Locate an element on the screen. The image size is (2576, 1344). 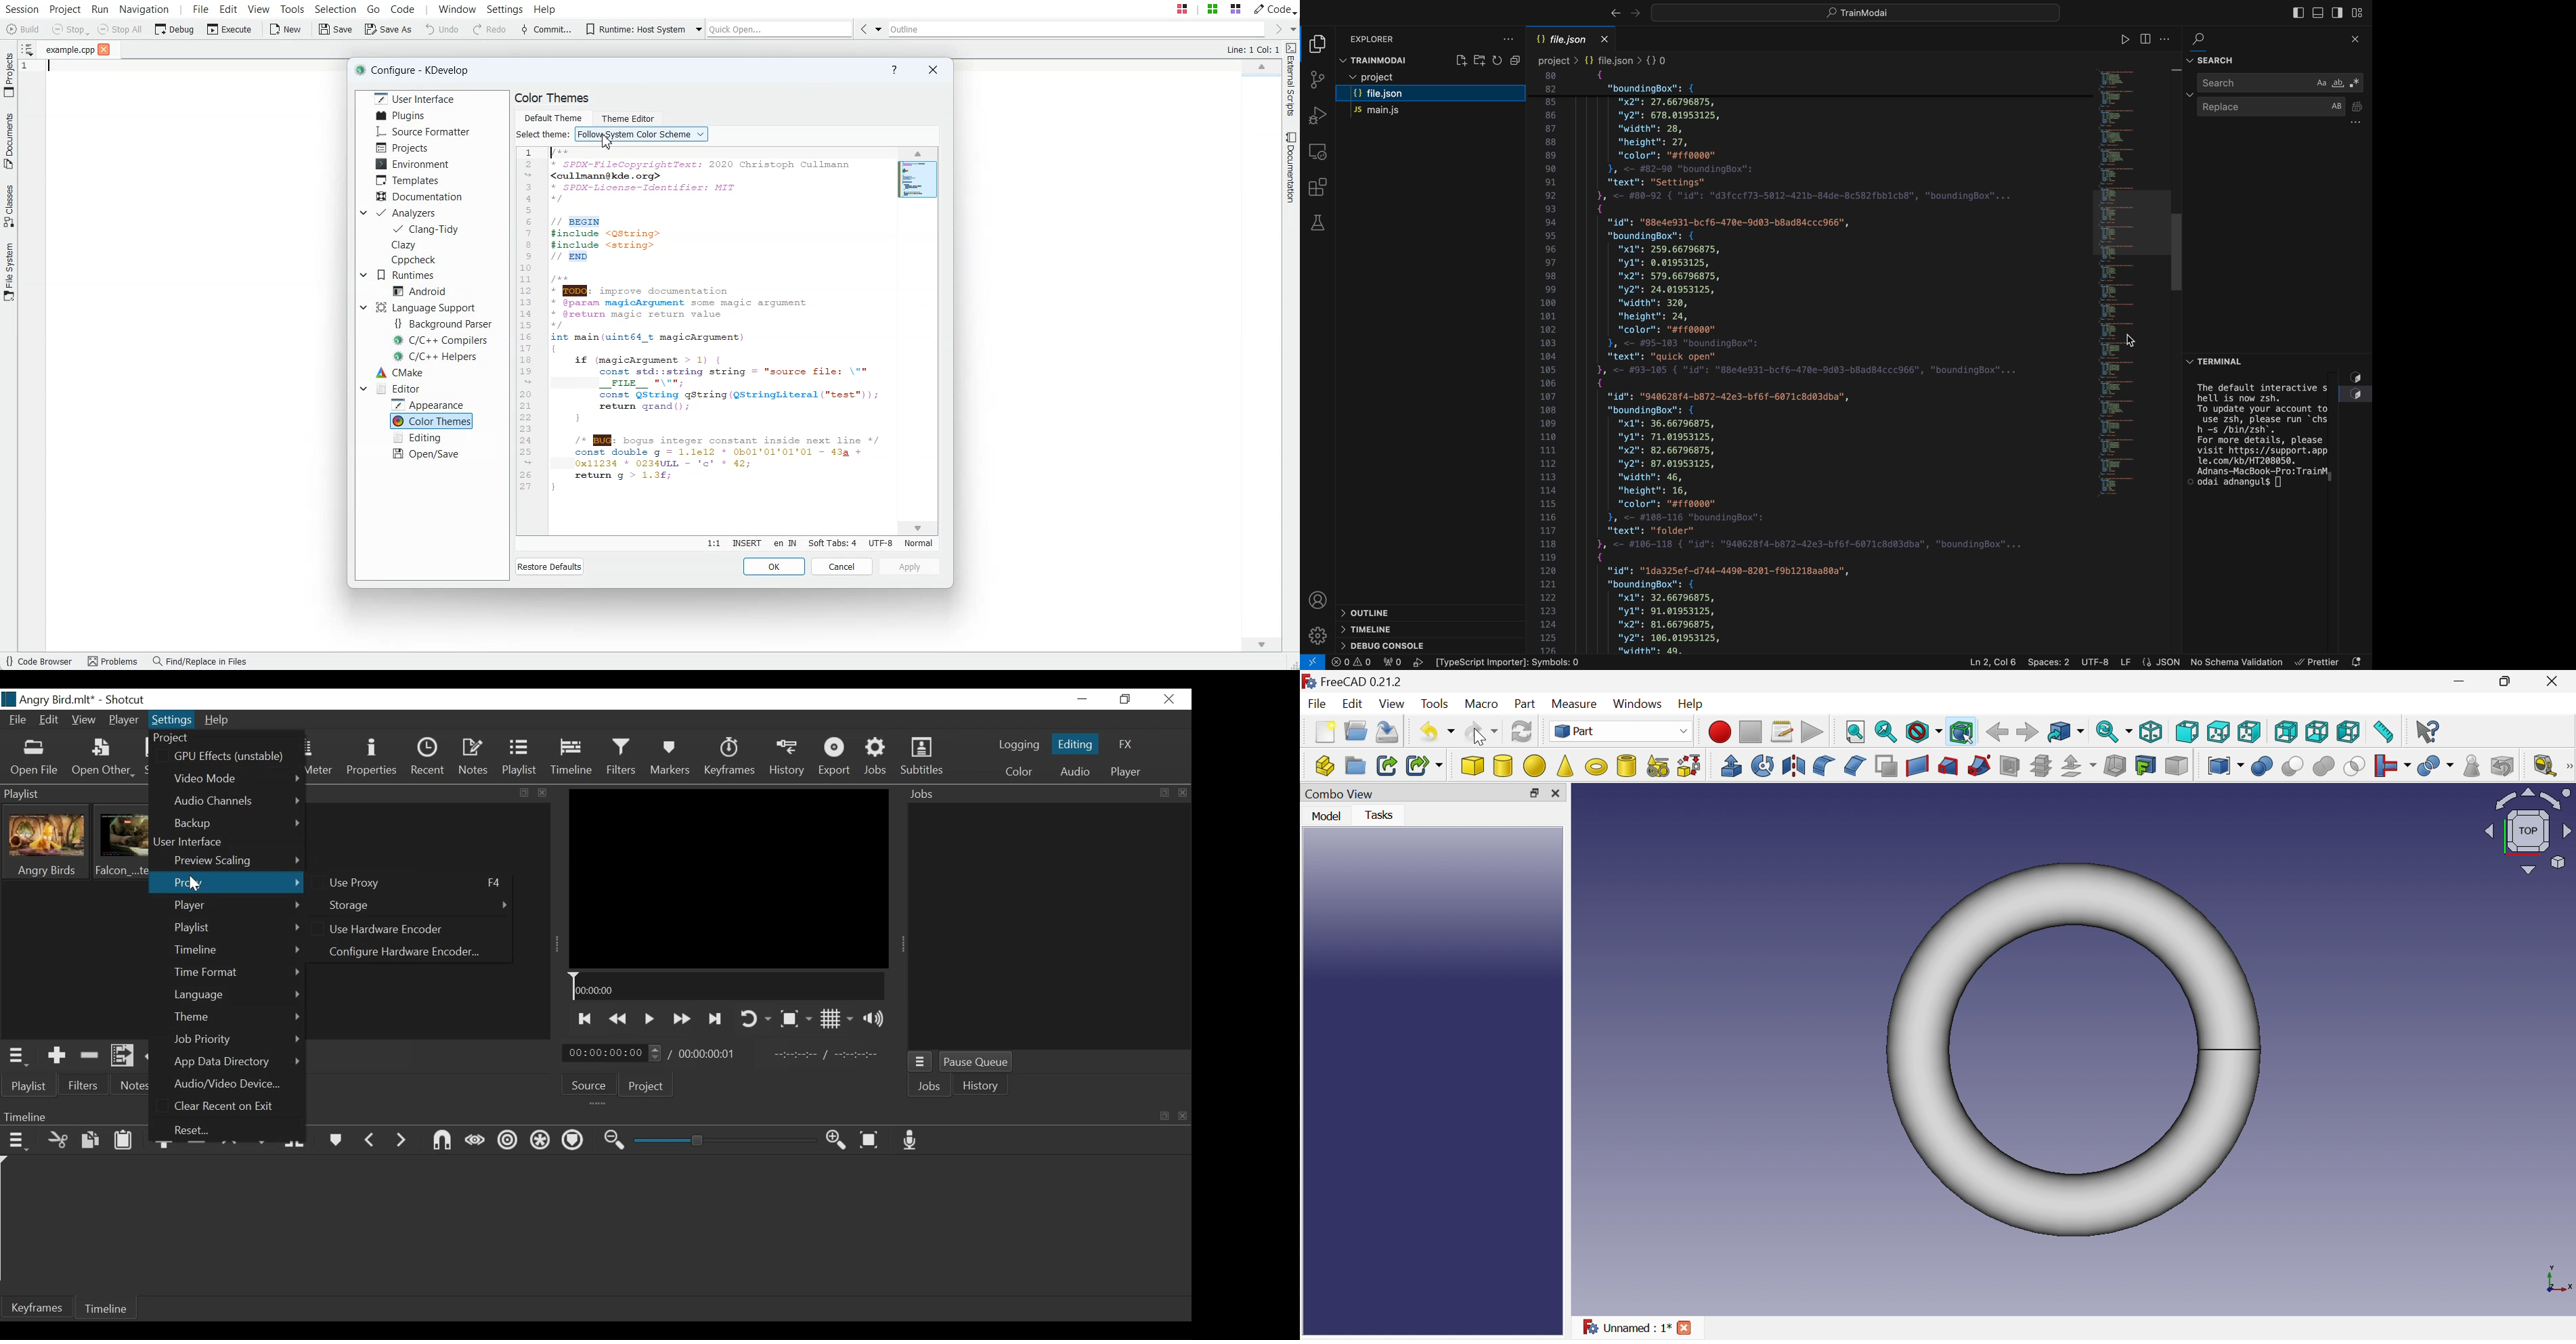
Open Other is located at coordinates (102, 759).